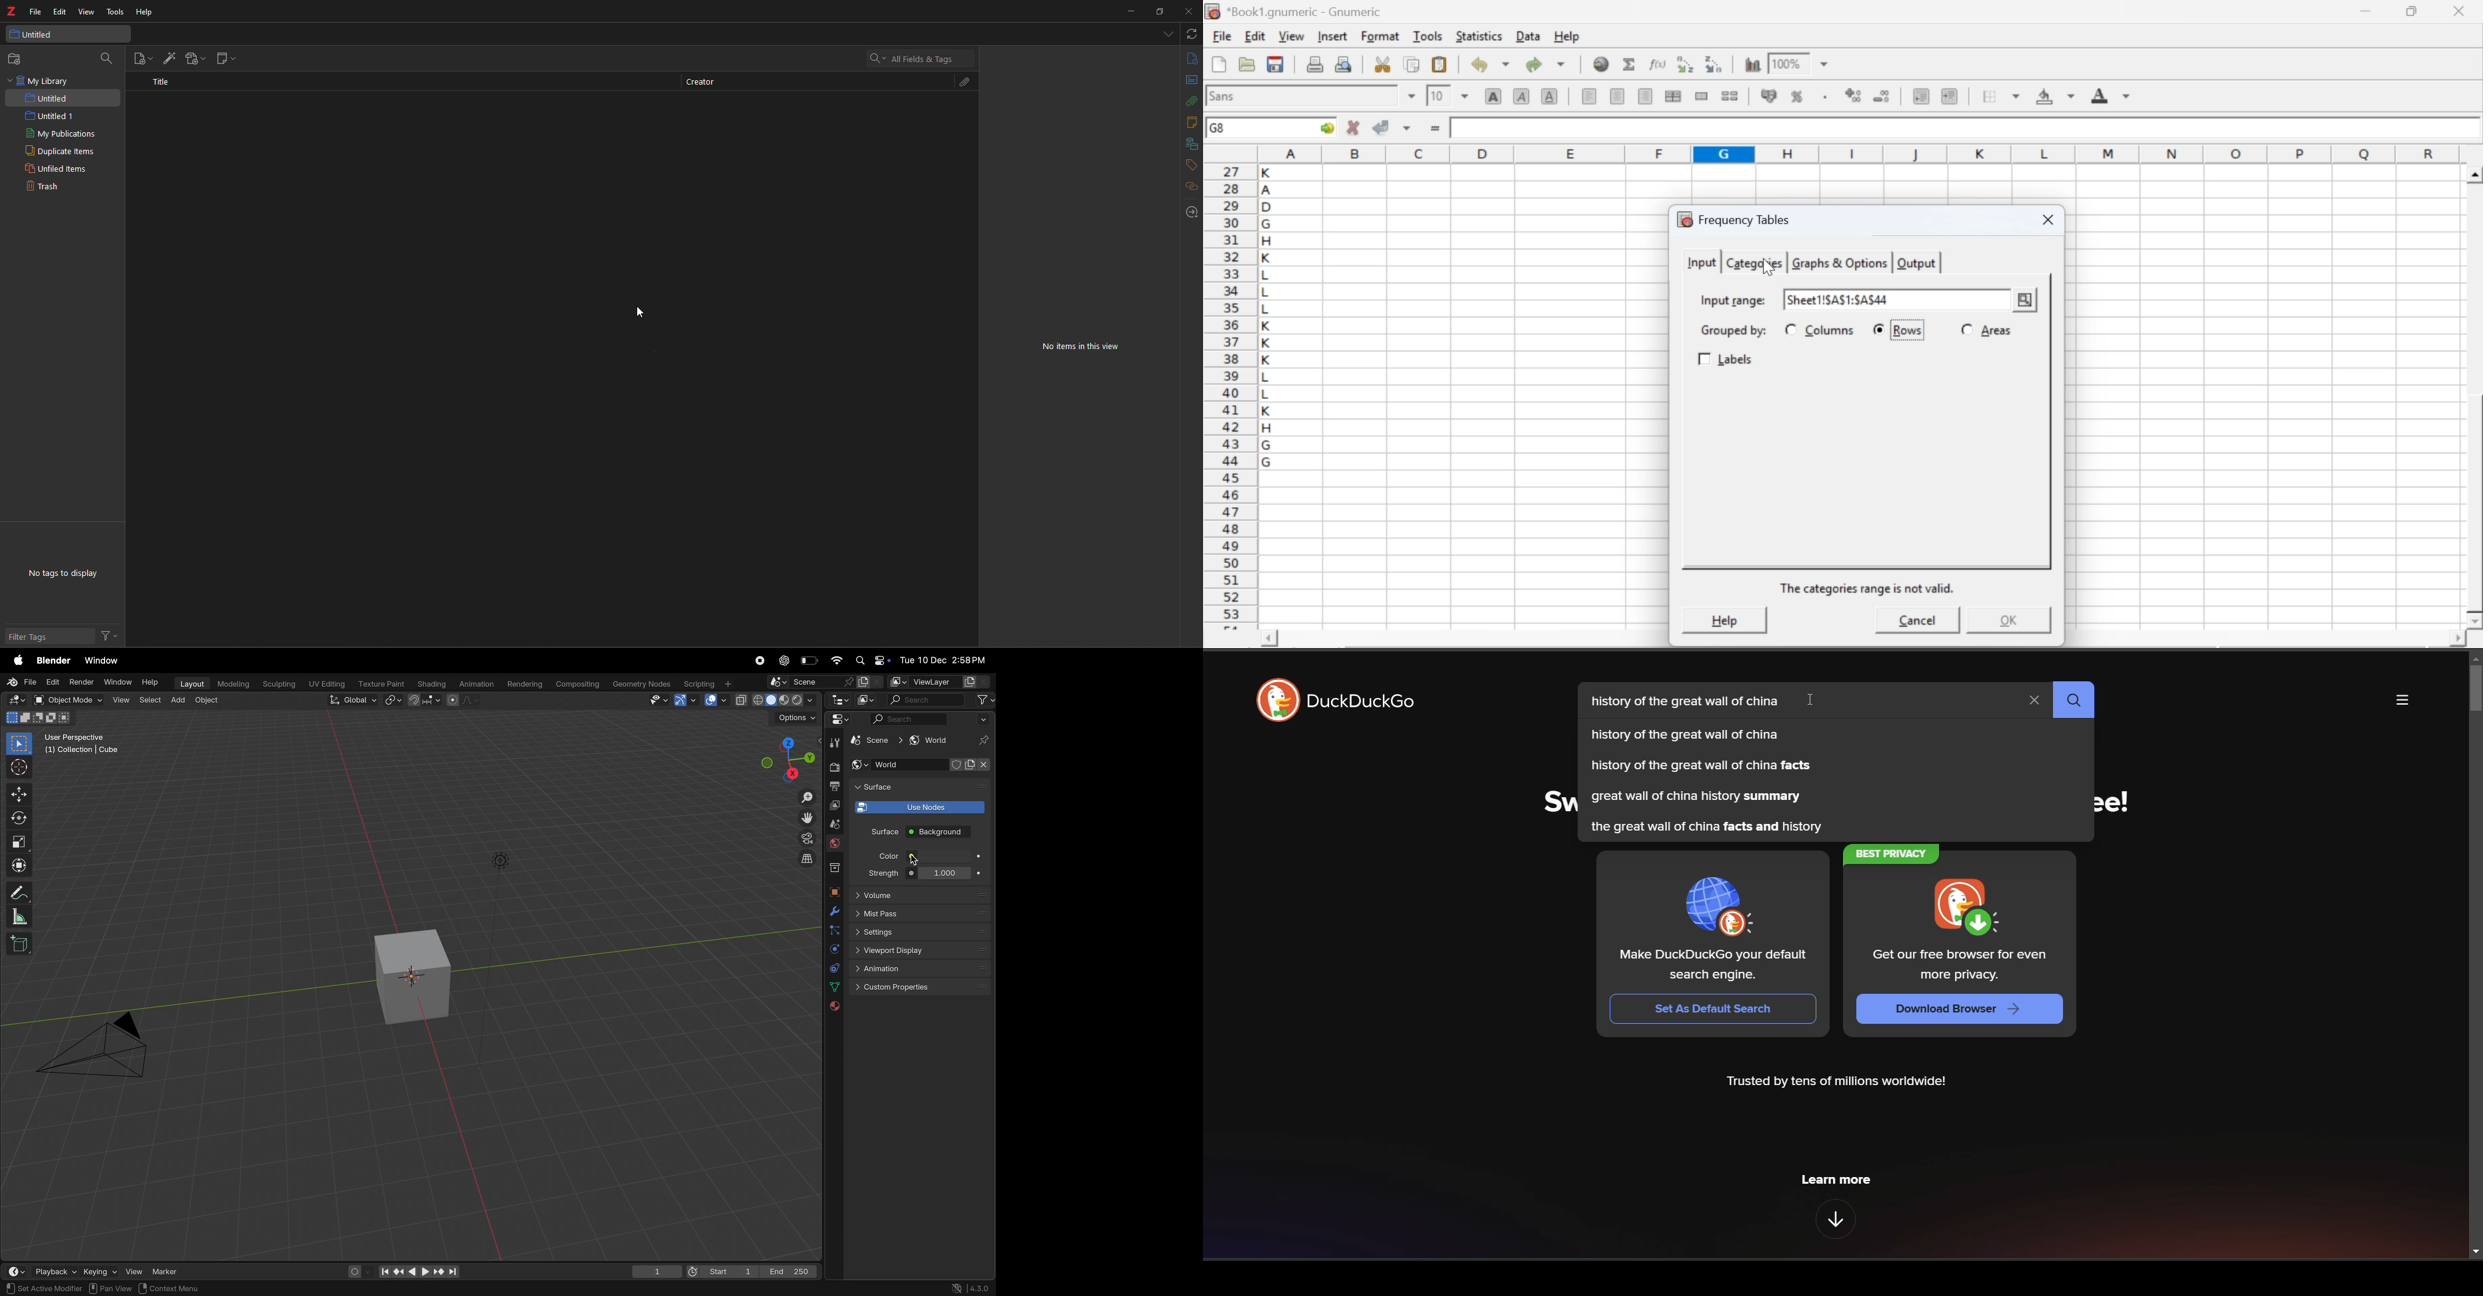 The width and height of the screenshot is (2492, 1316). I want to click on abstract, so click(1194, 79).